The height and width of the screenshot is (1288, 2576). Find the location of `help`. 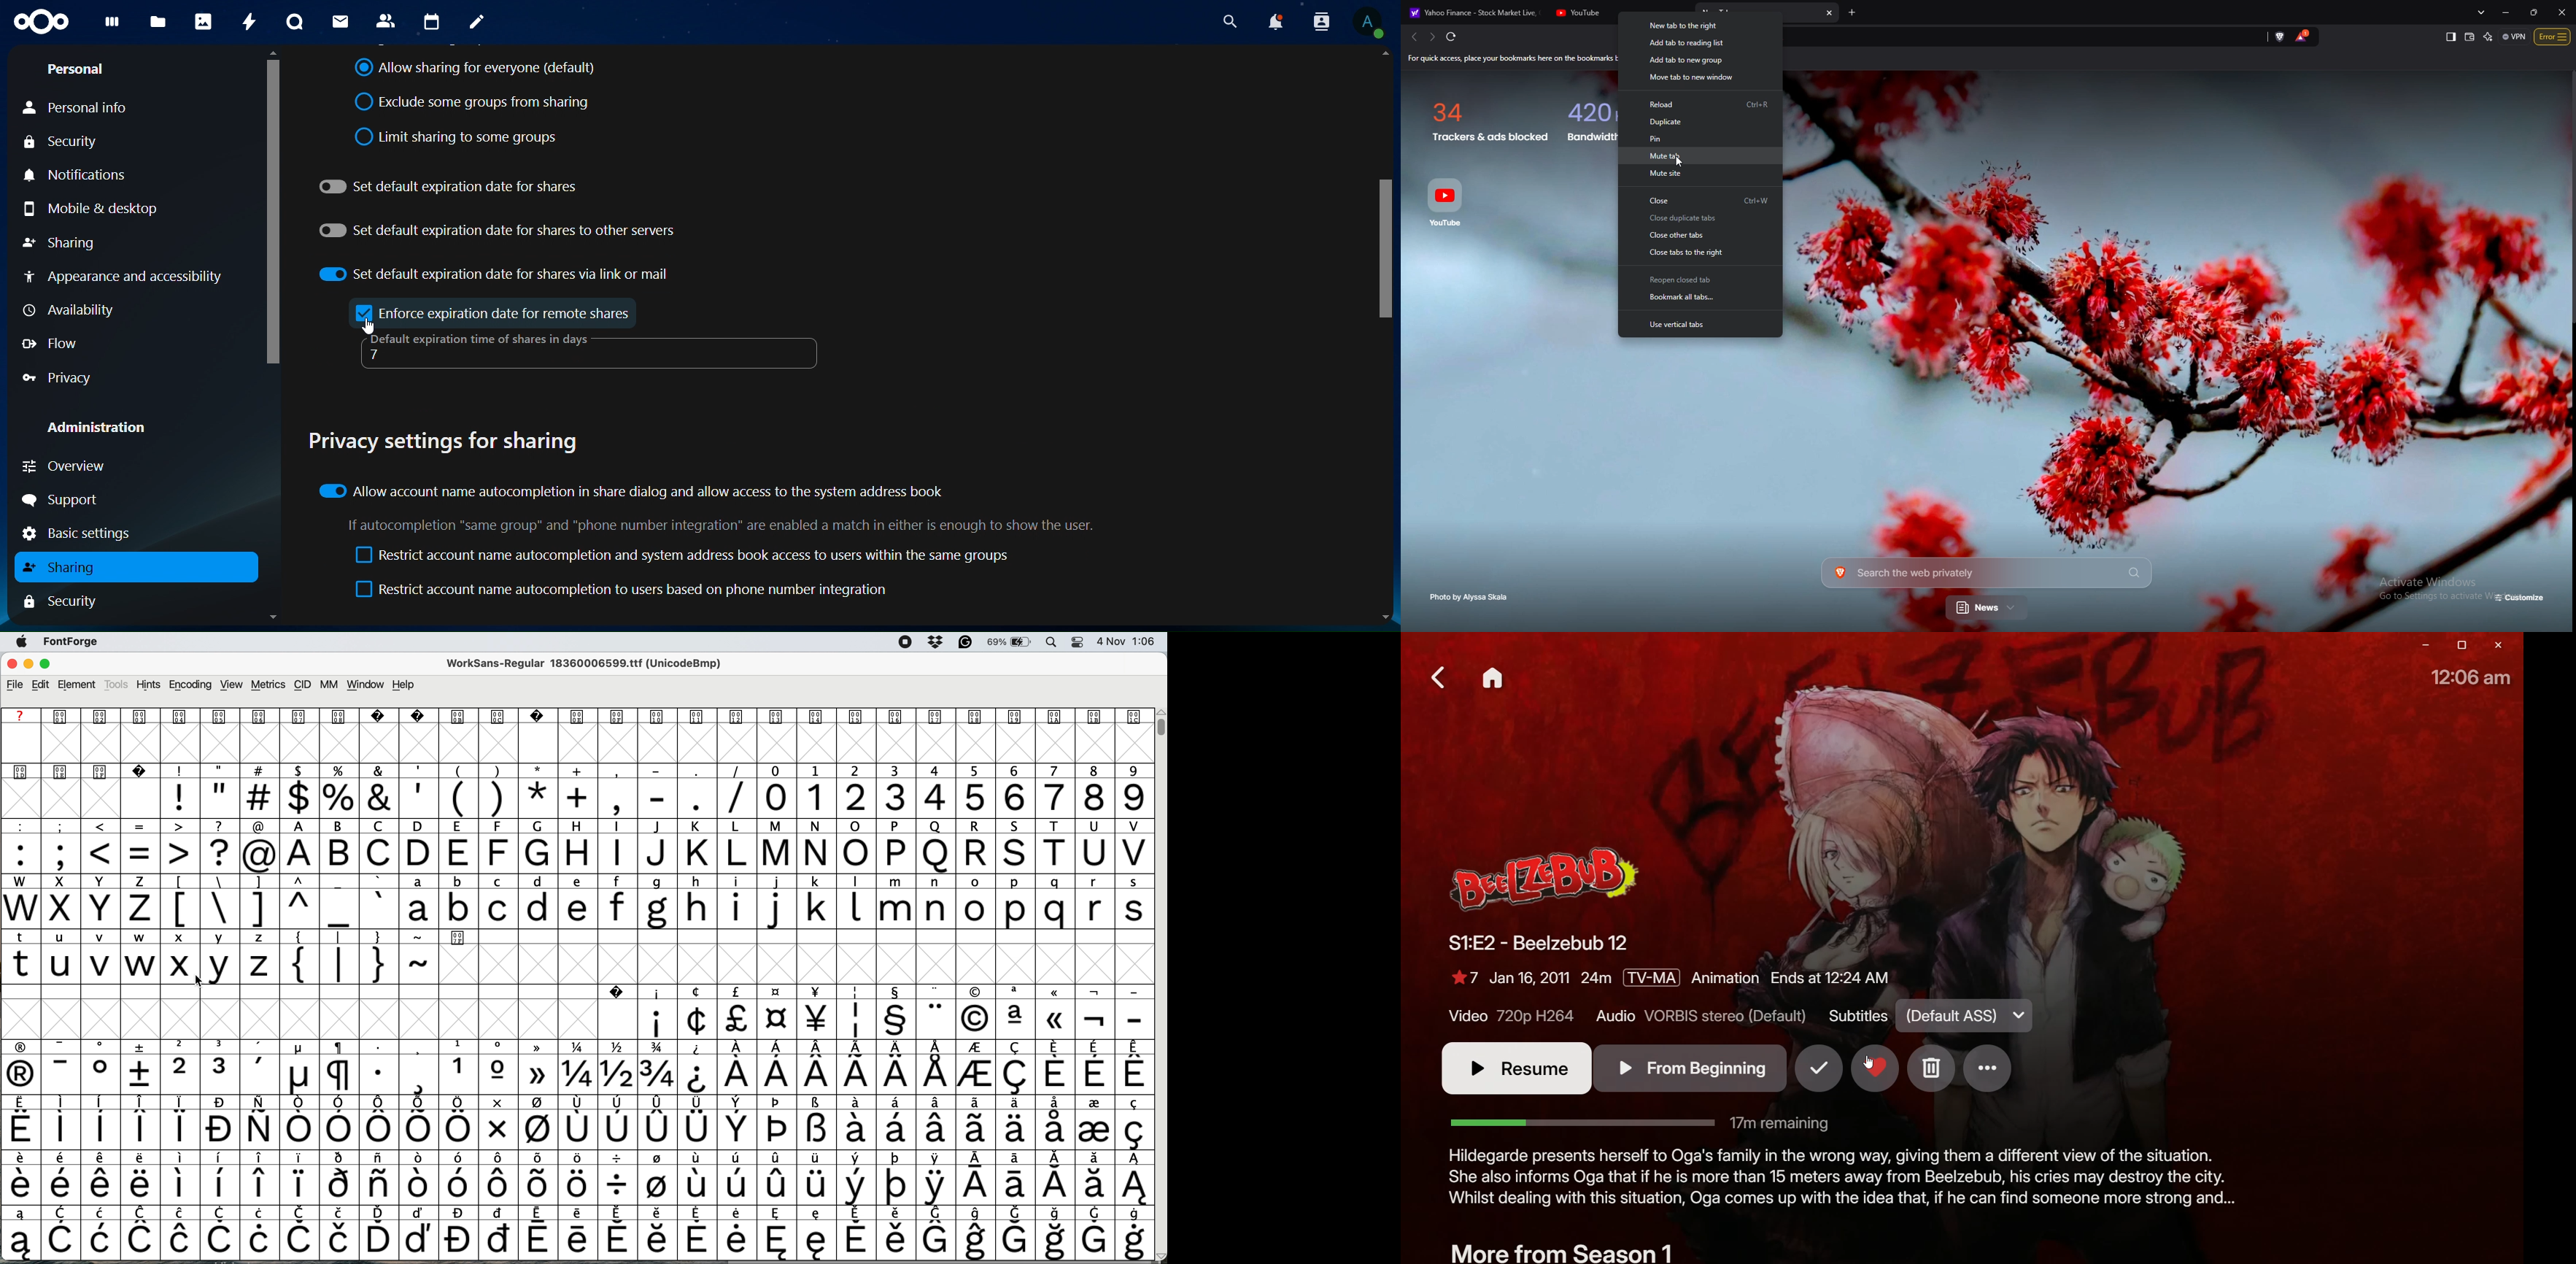

help is located at coordinates (404, 685).